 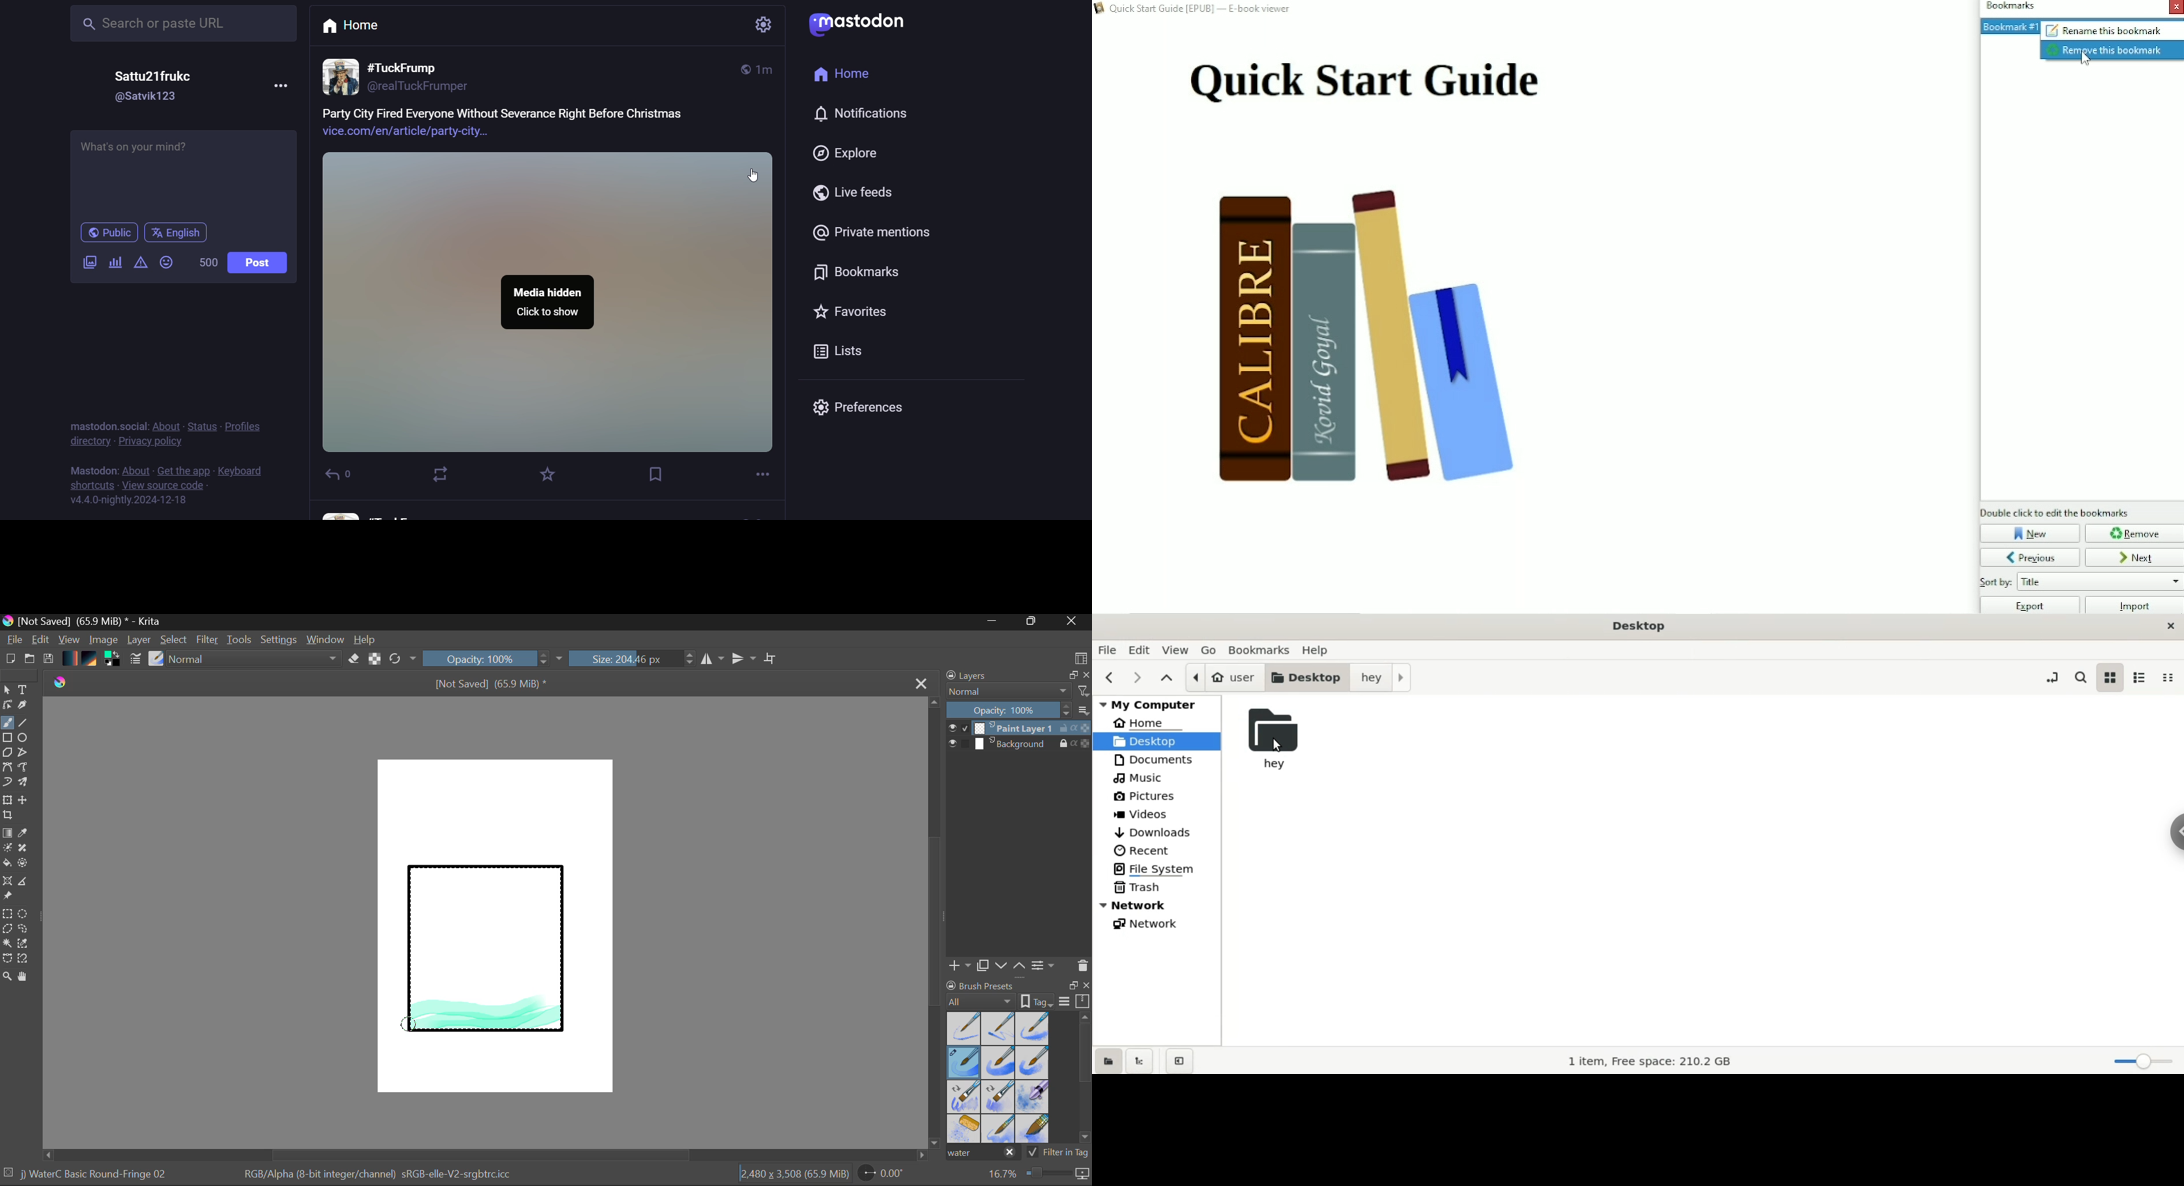 What do you see at coordinates (9, 815) in the screenshot?
I see `Crop` at bounding box center [9, 815].